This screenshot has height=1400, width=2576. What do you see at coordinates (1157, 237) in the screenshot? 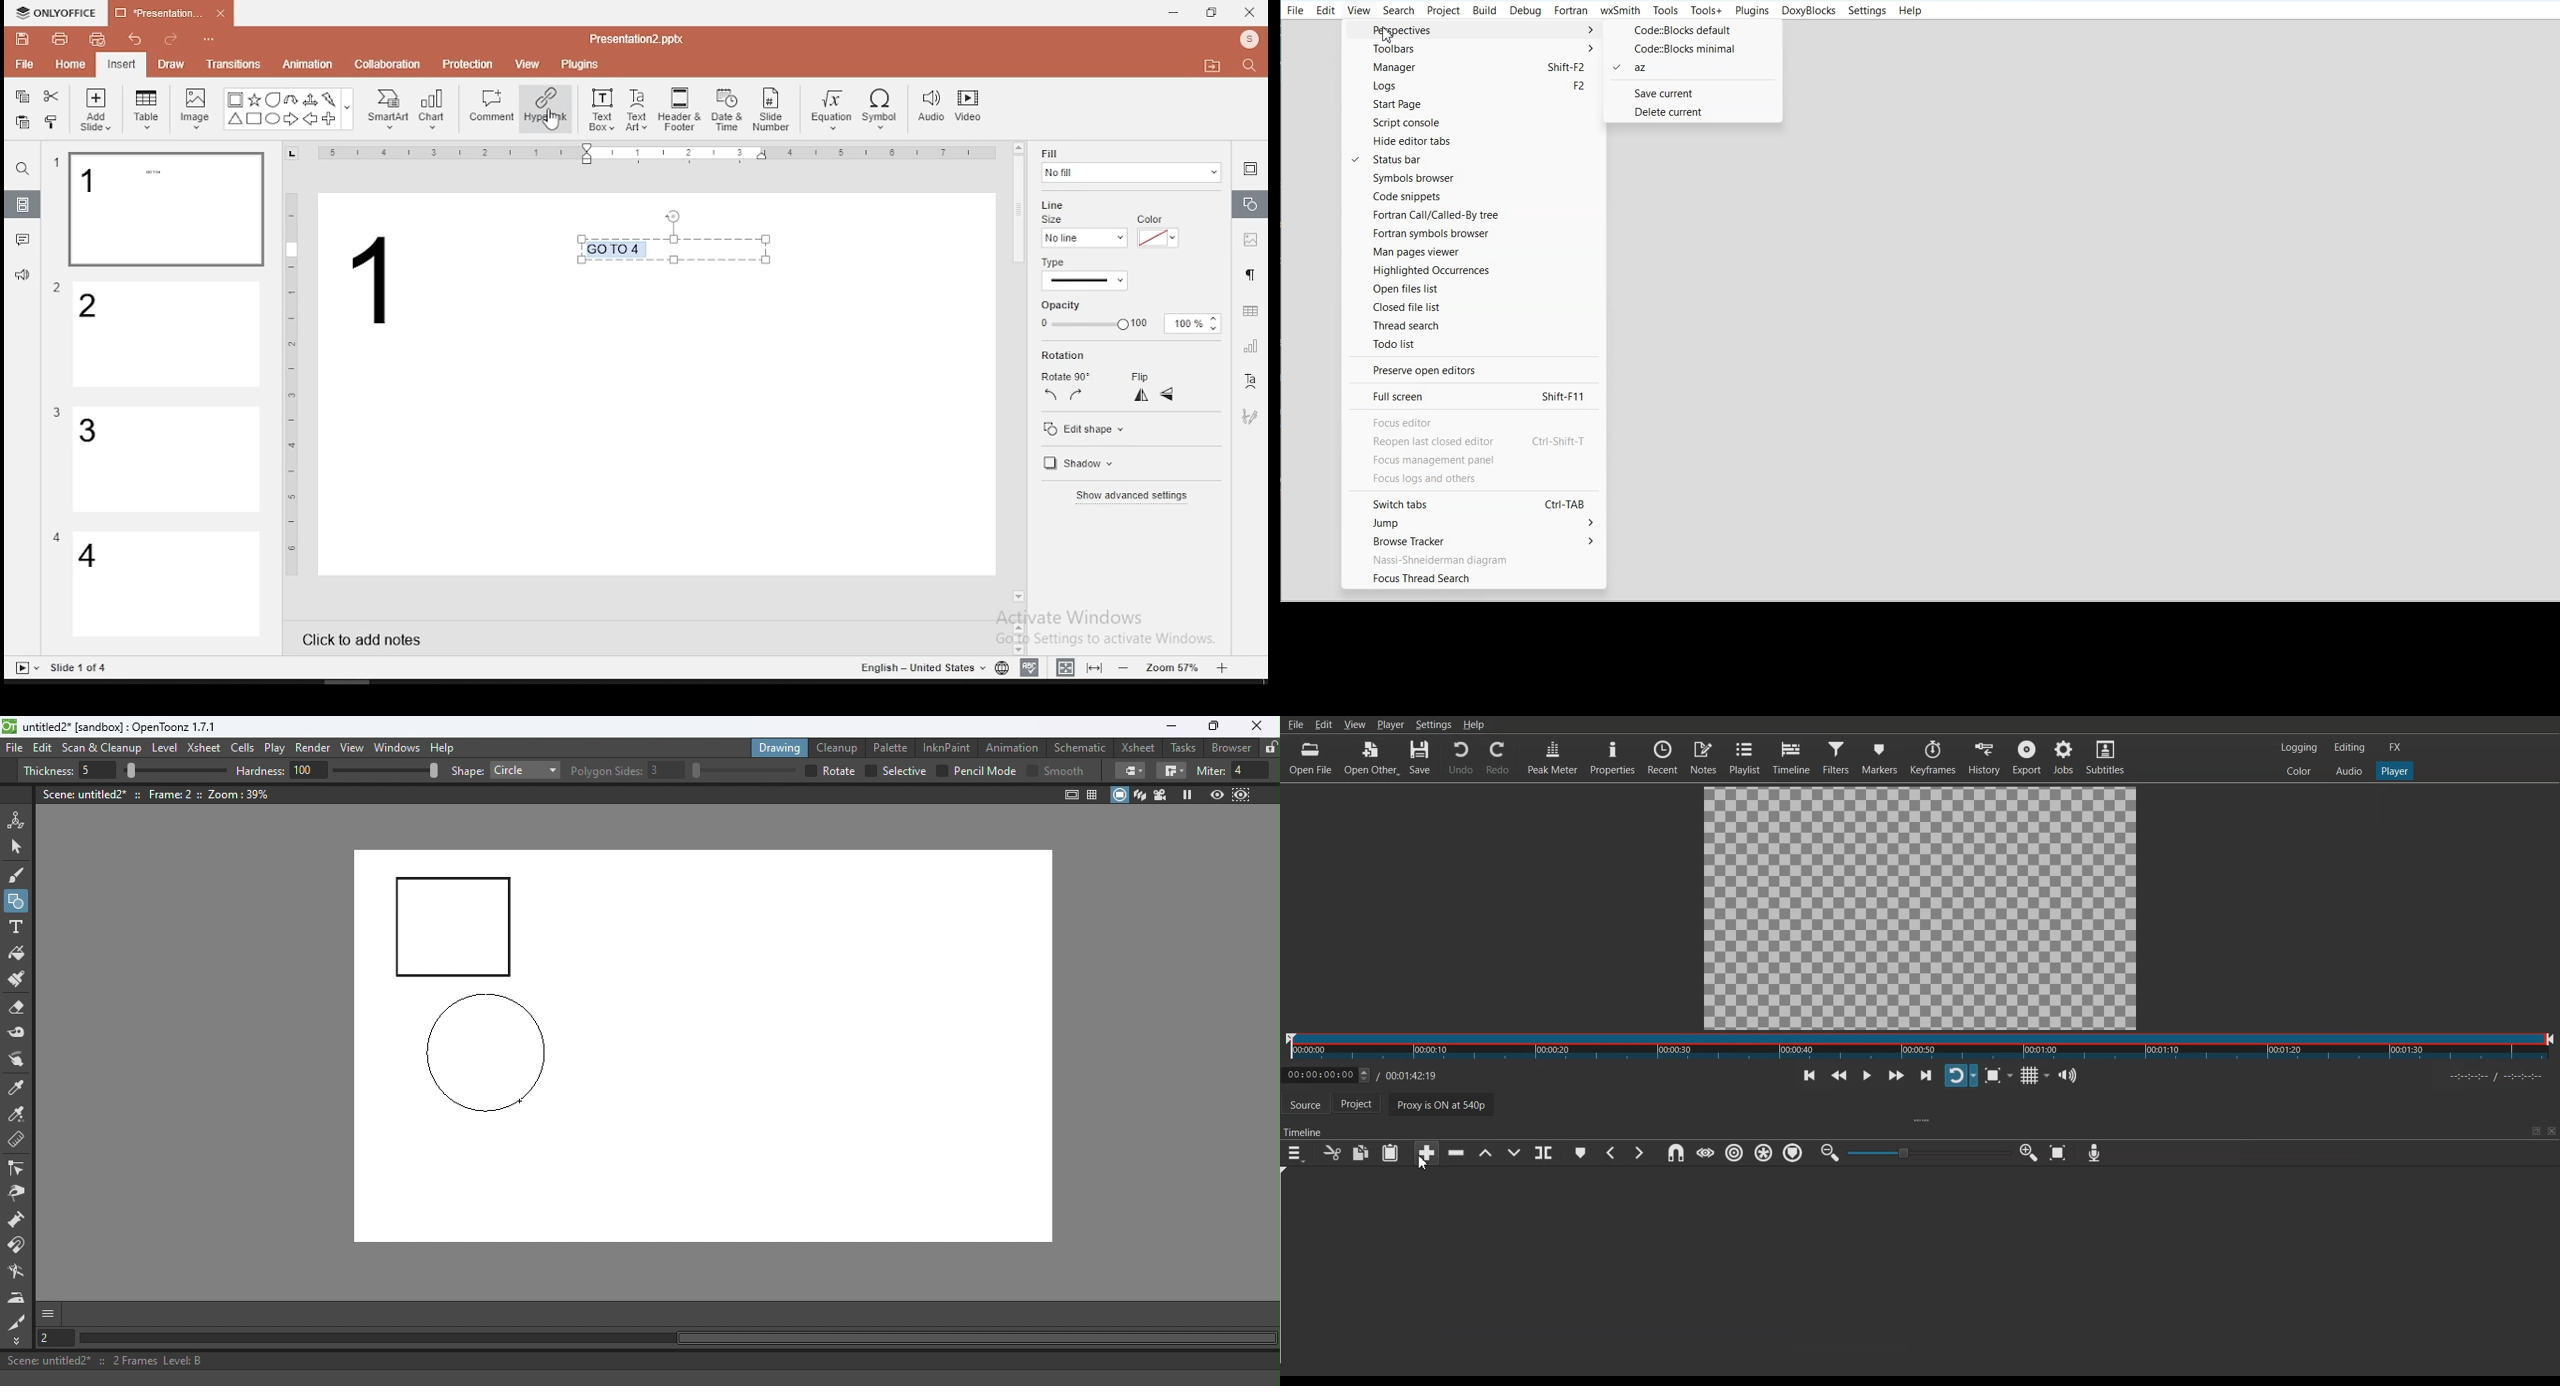
I see `line color` at bounding box center [1157, 237].